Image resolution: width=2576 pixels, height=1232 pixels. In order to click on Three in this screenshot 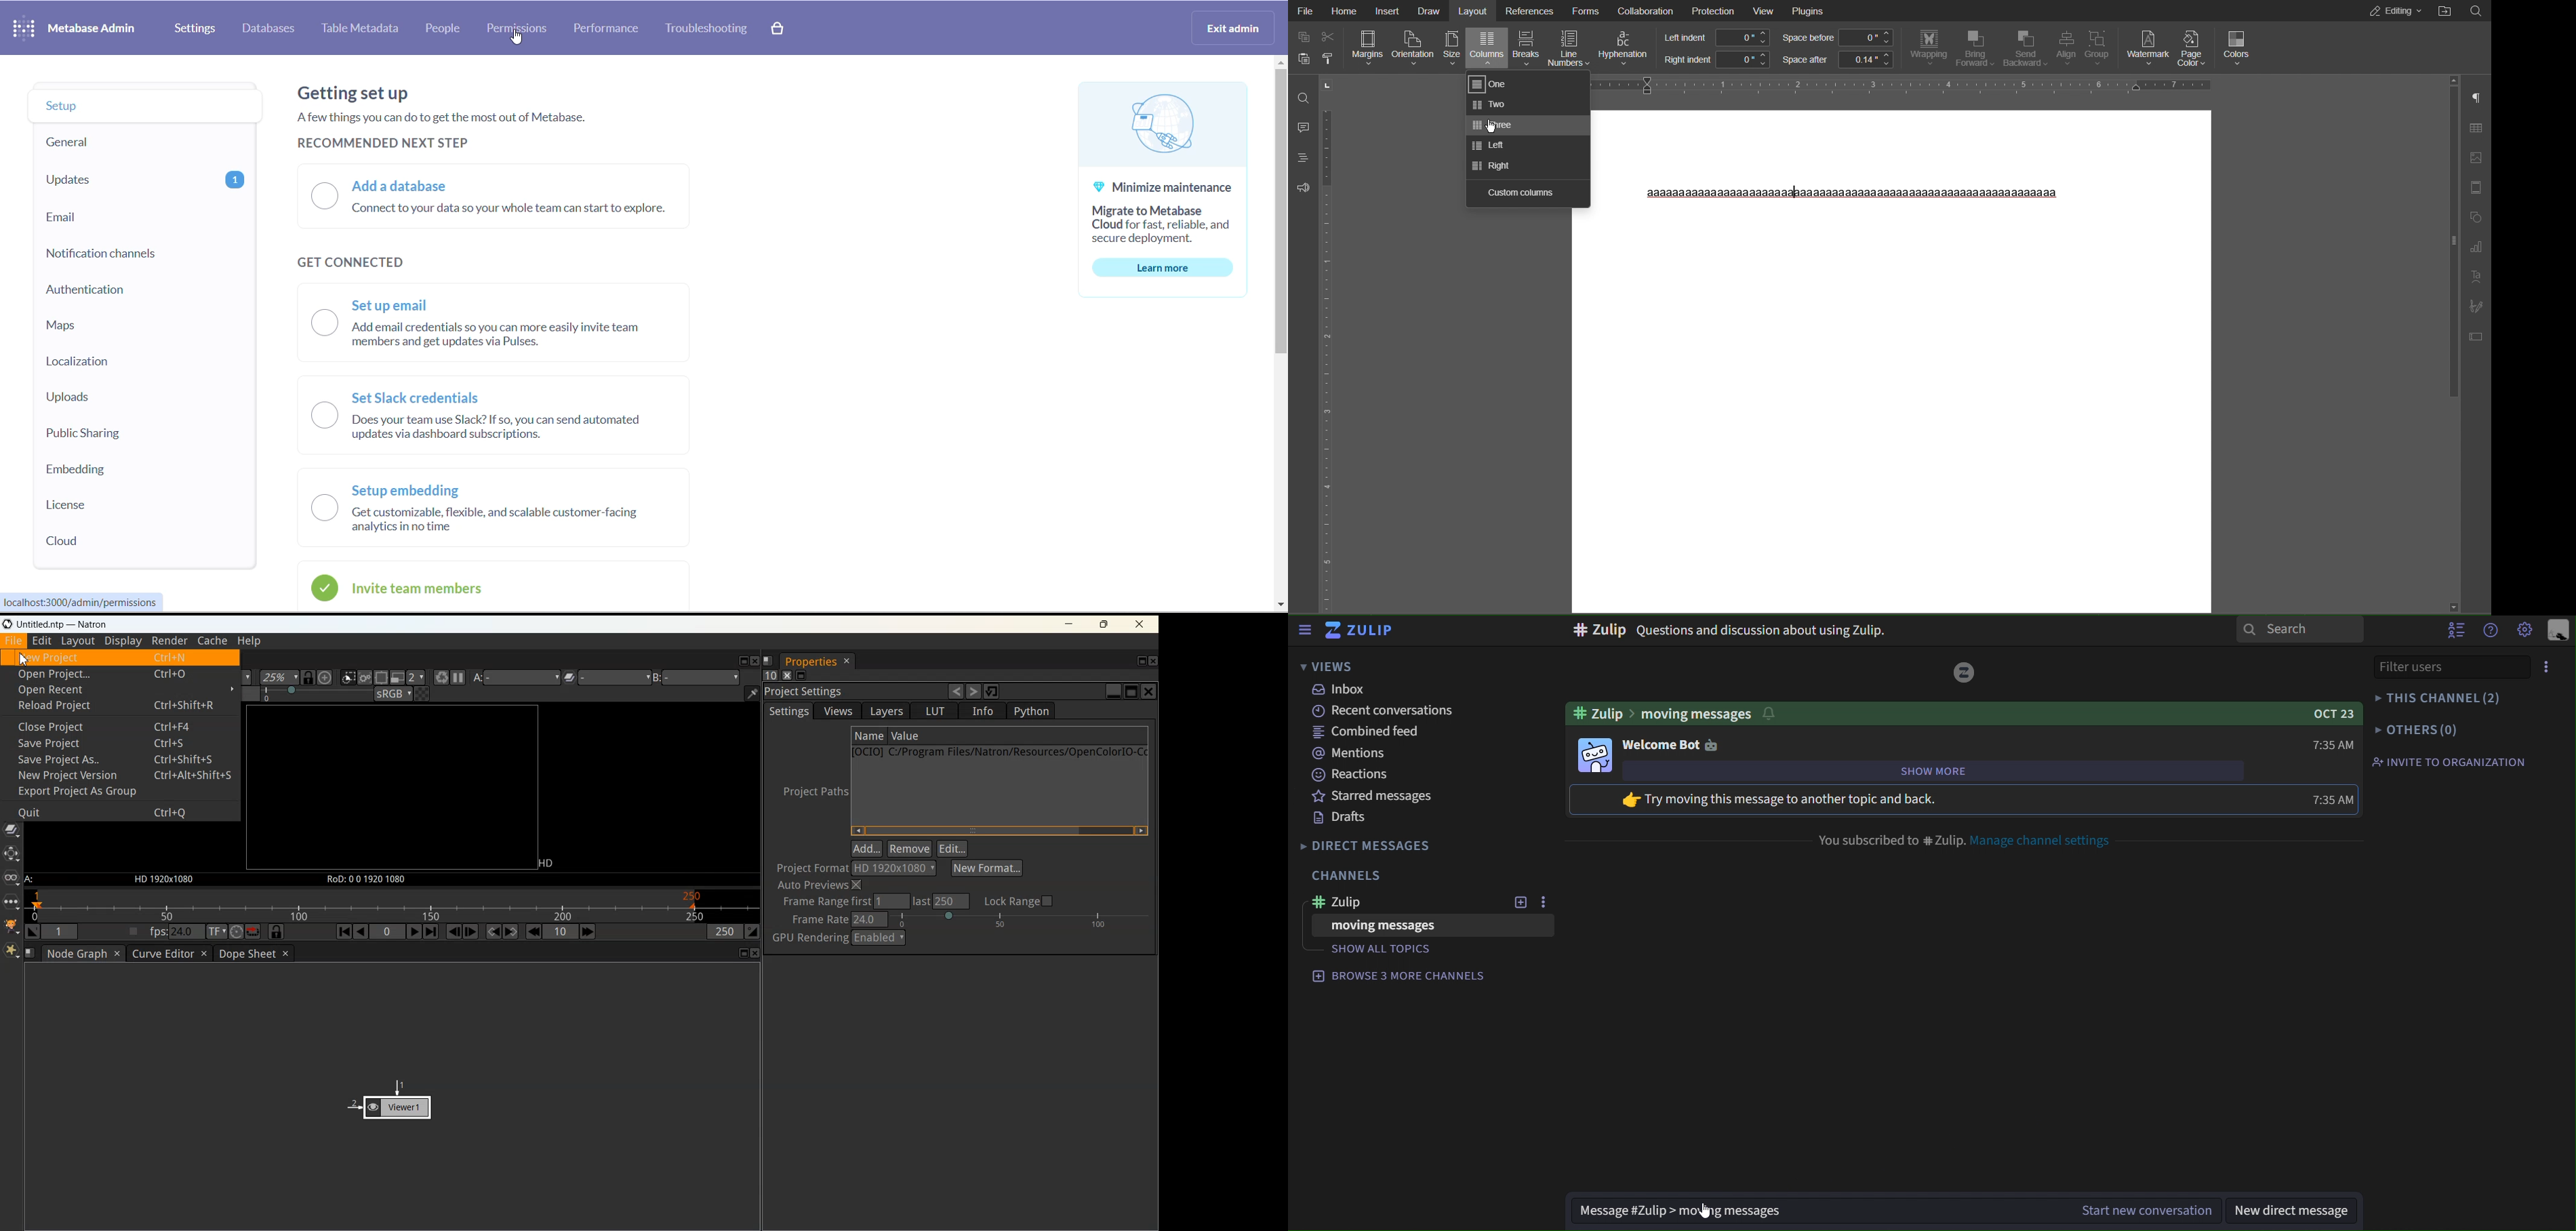, I will do `click(1490, 125)`.